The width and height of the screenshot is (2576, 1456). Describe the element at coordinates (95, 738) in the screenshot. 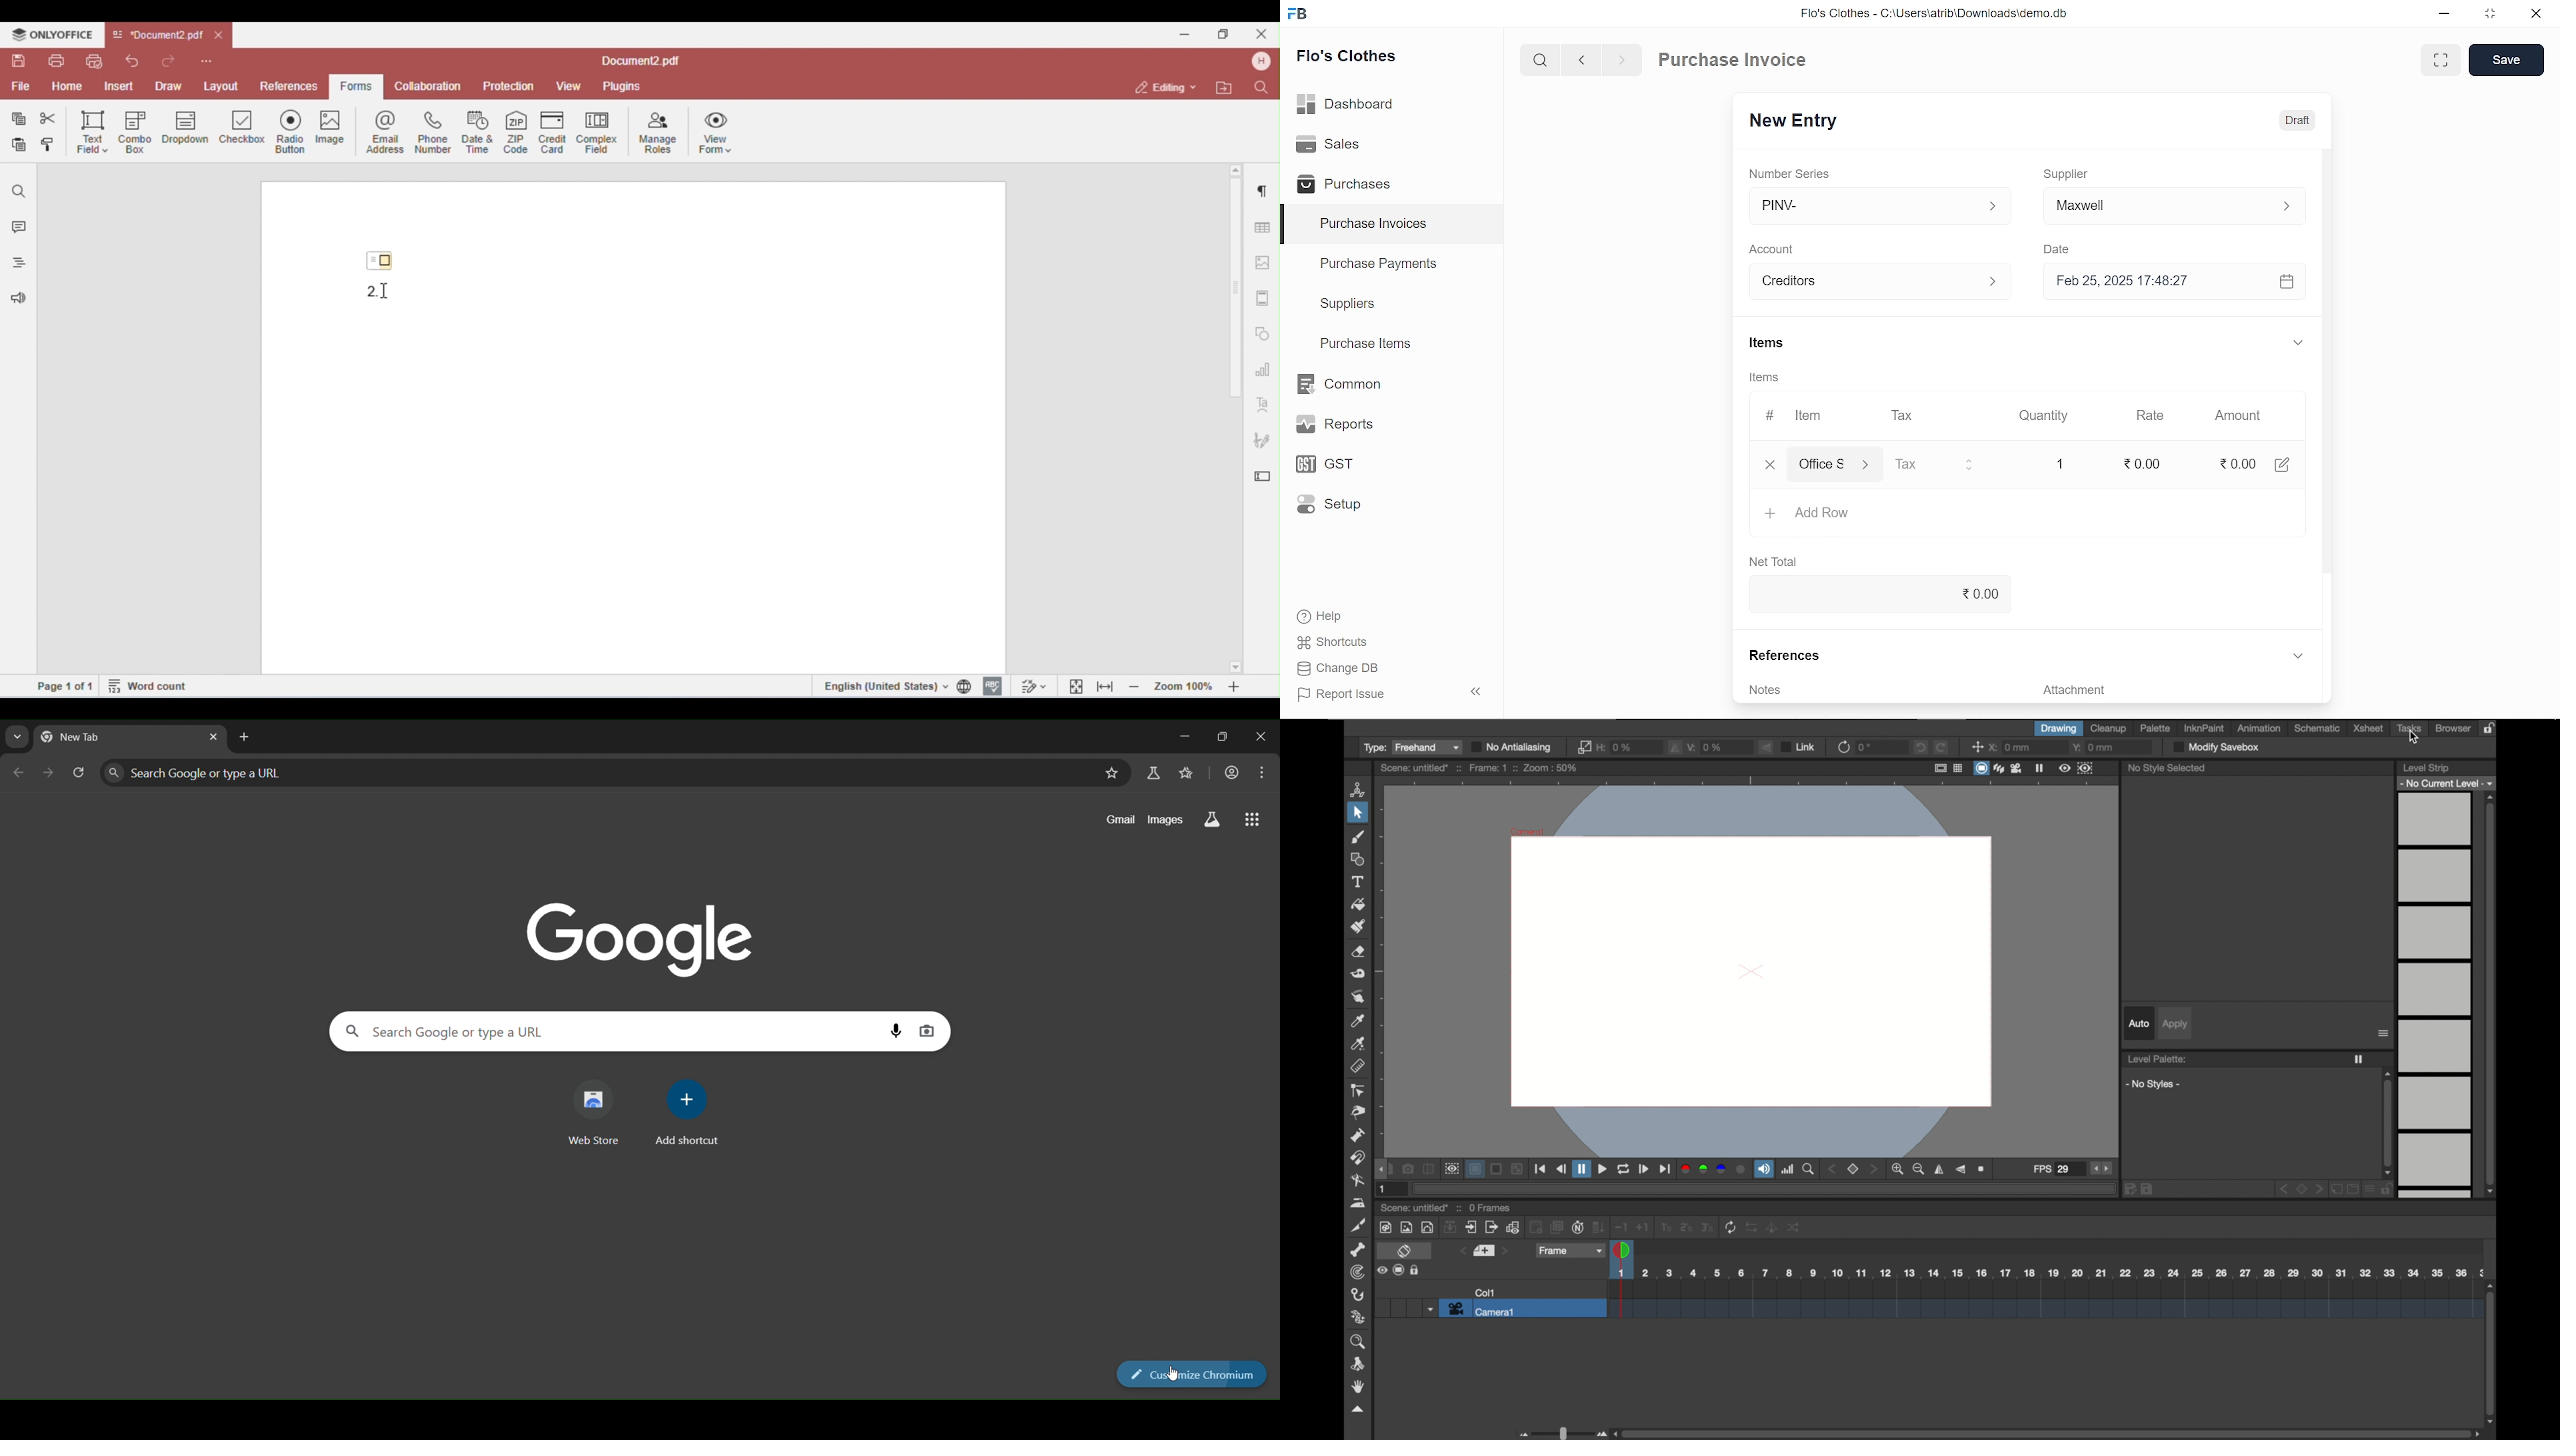

I see `current tab` at that location.